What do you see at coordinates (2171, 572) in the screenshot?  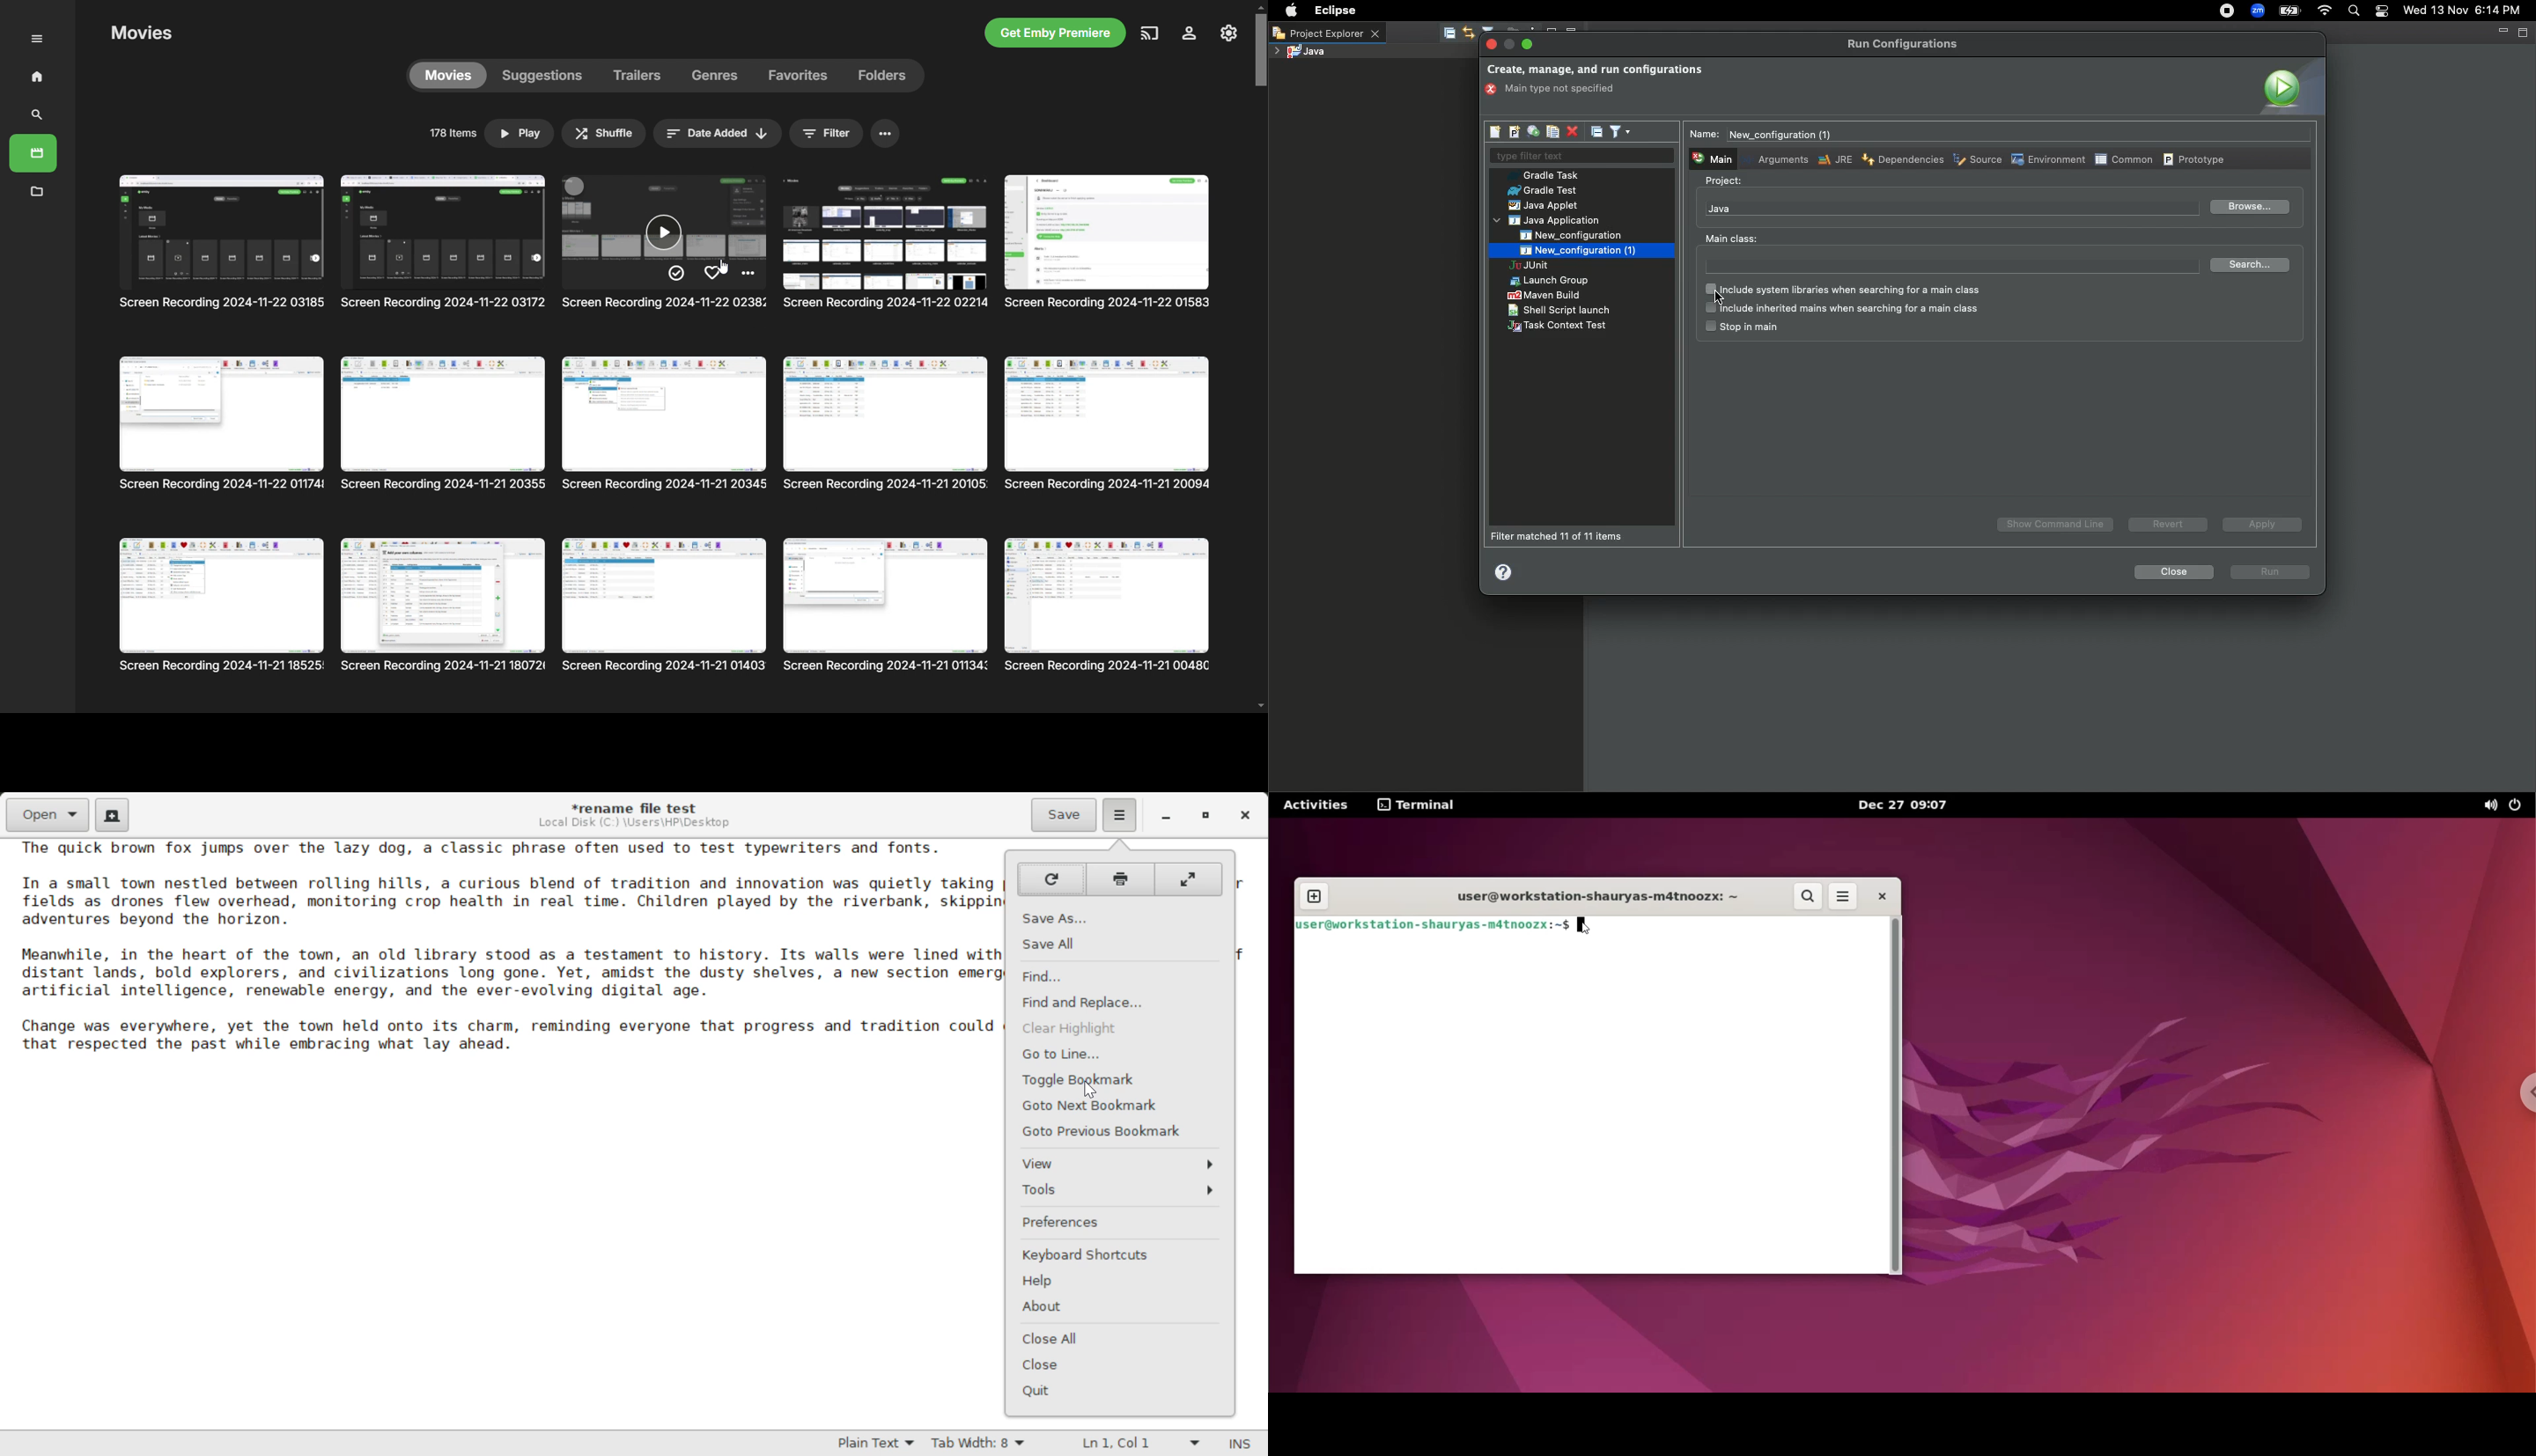 I see `Close` at bounding box center [2171, 572].